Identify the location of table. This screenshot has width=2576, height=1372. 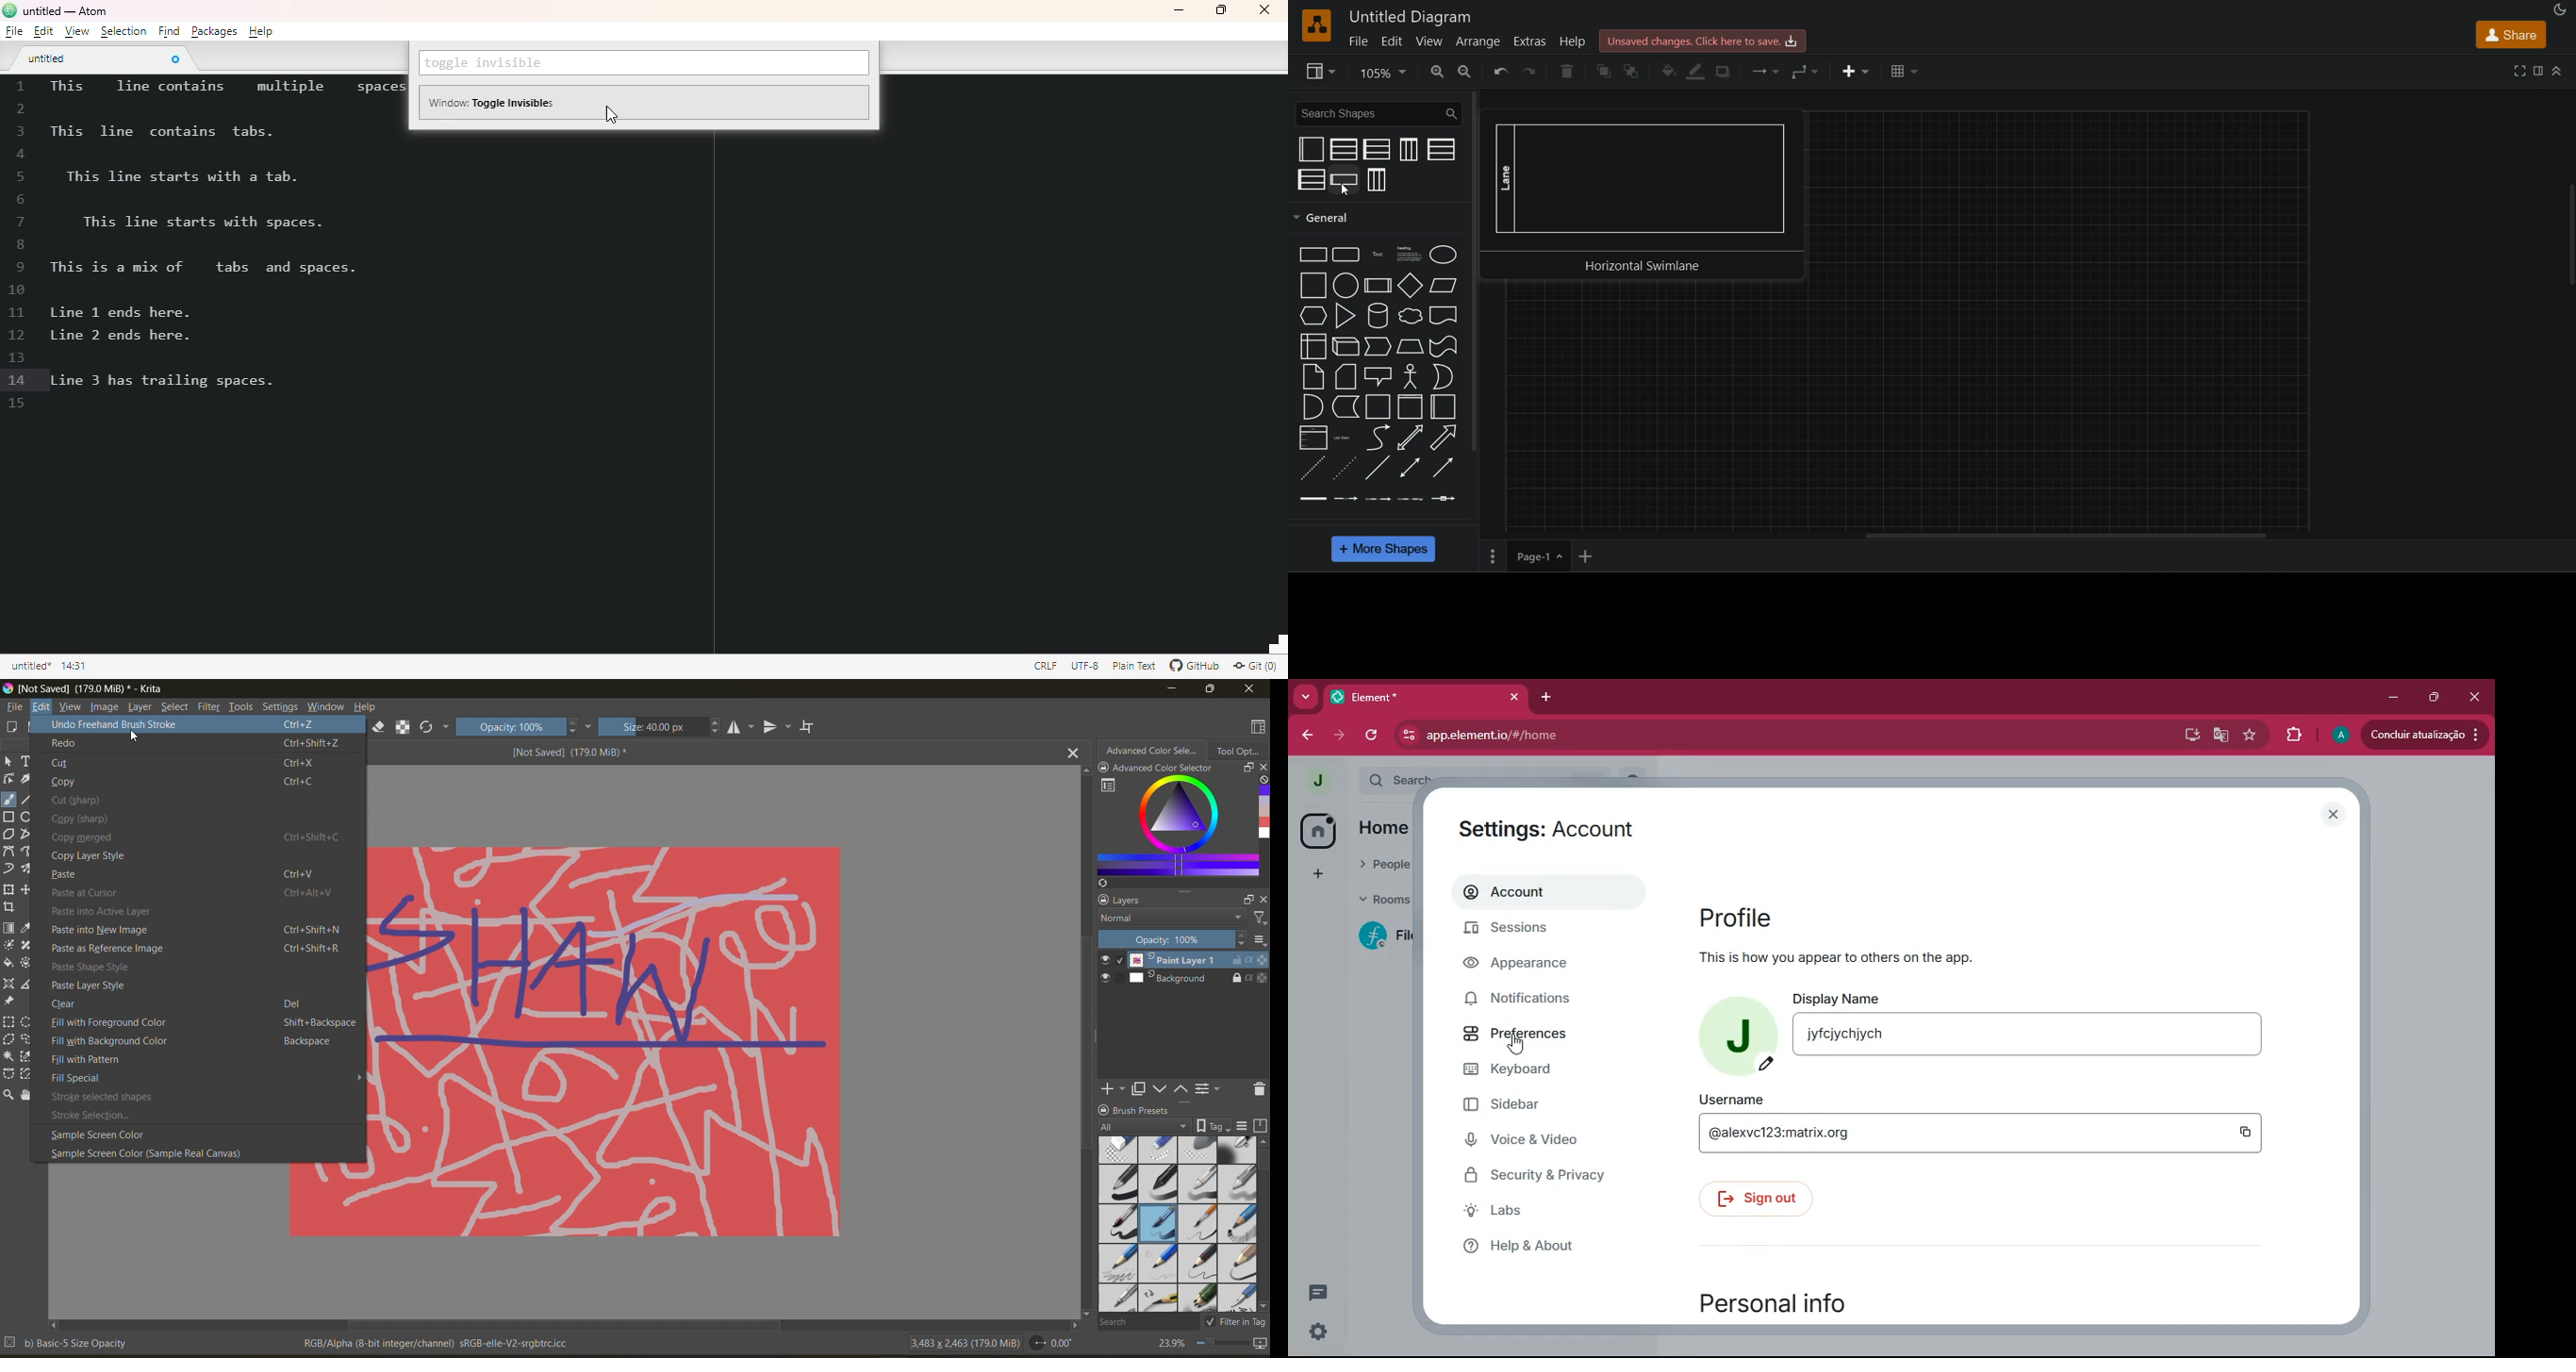
(1906, 70).